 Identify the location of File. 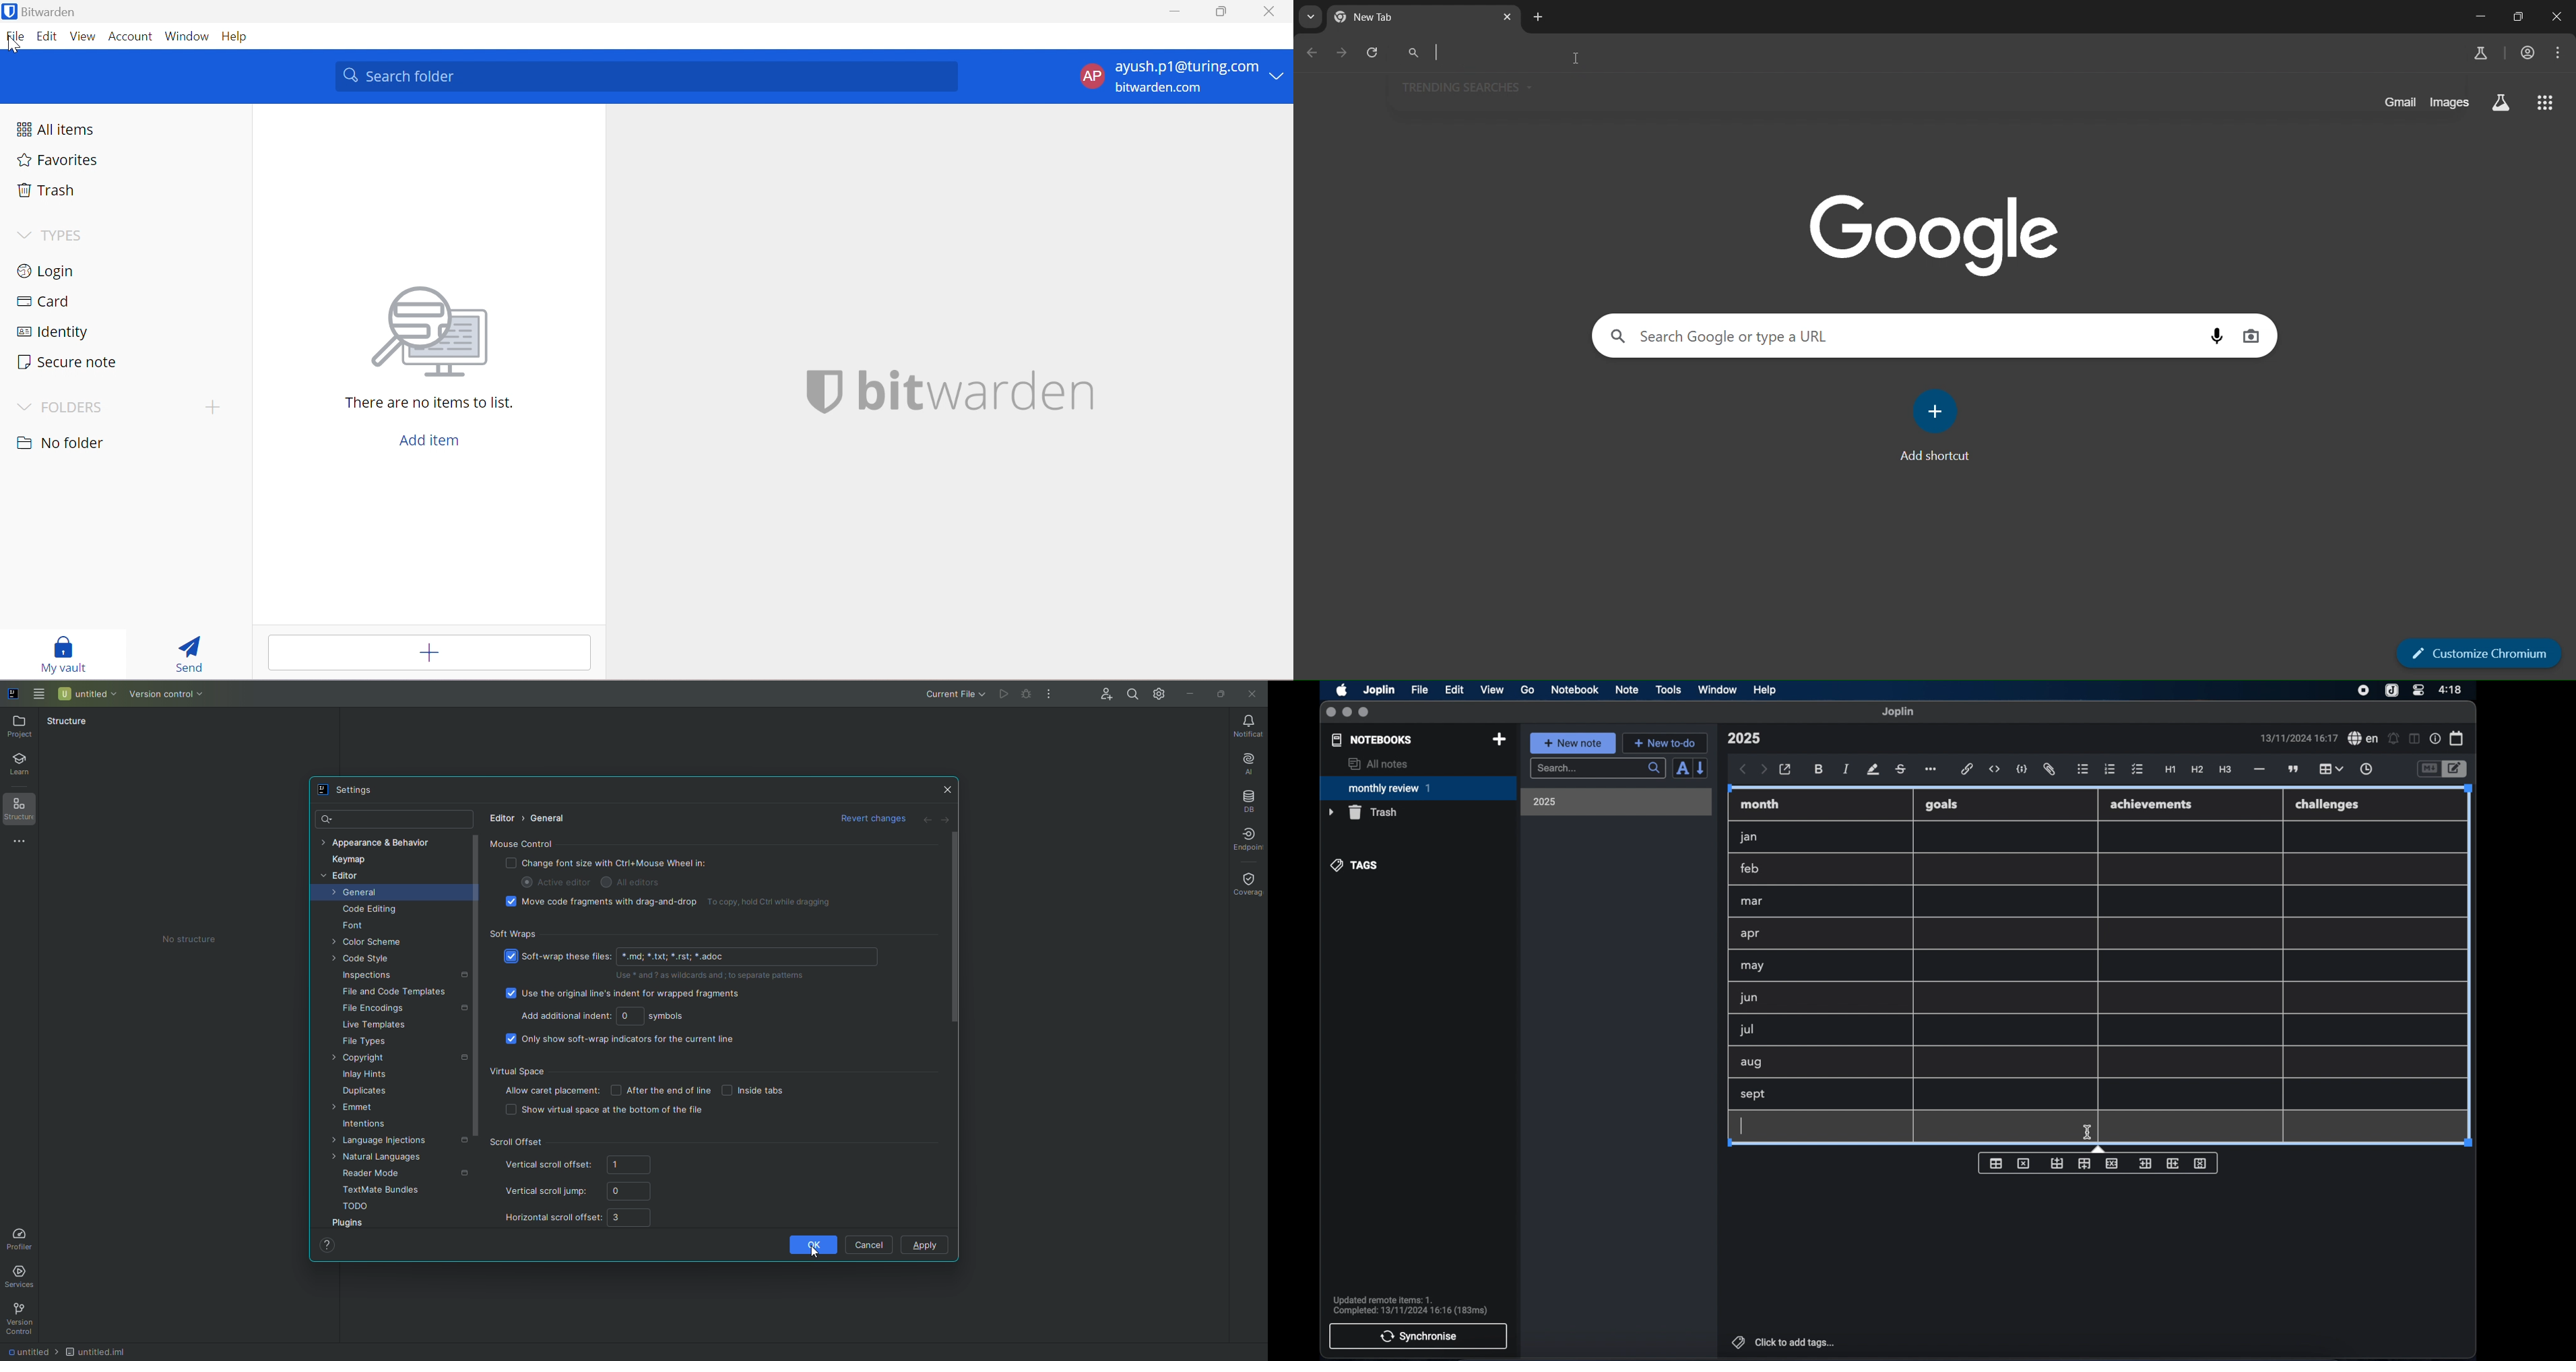
(15, 38).